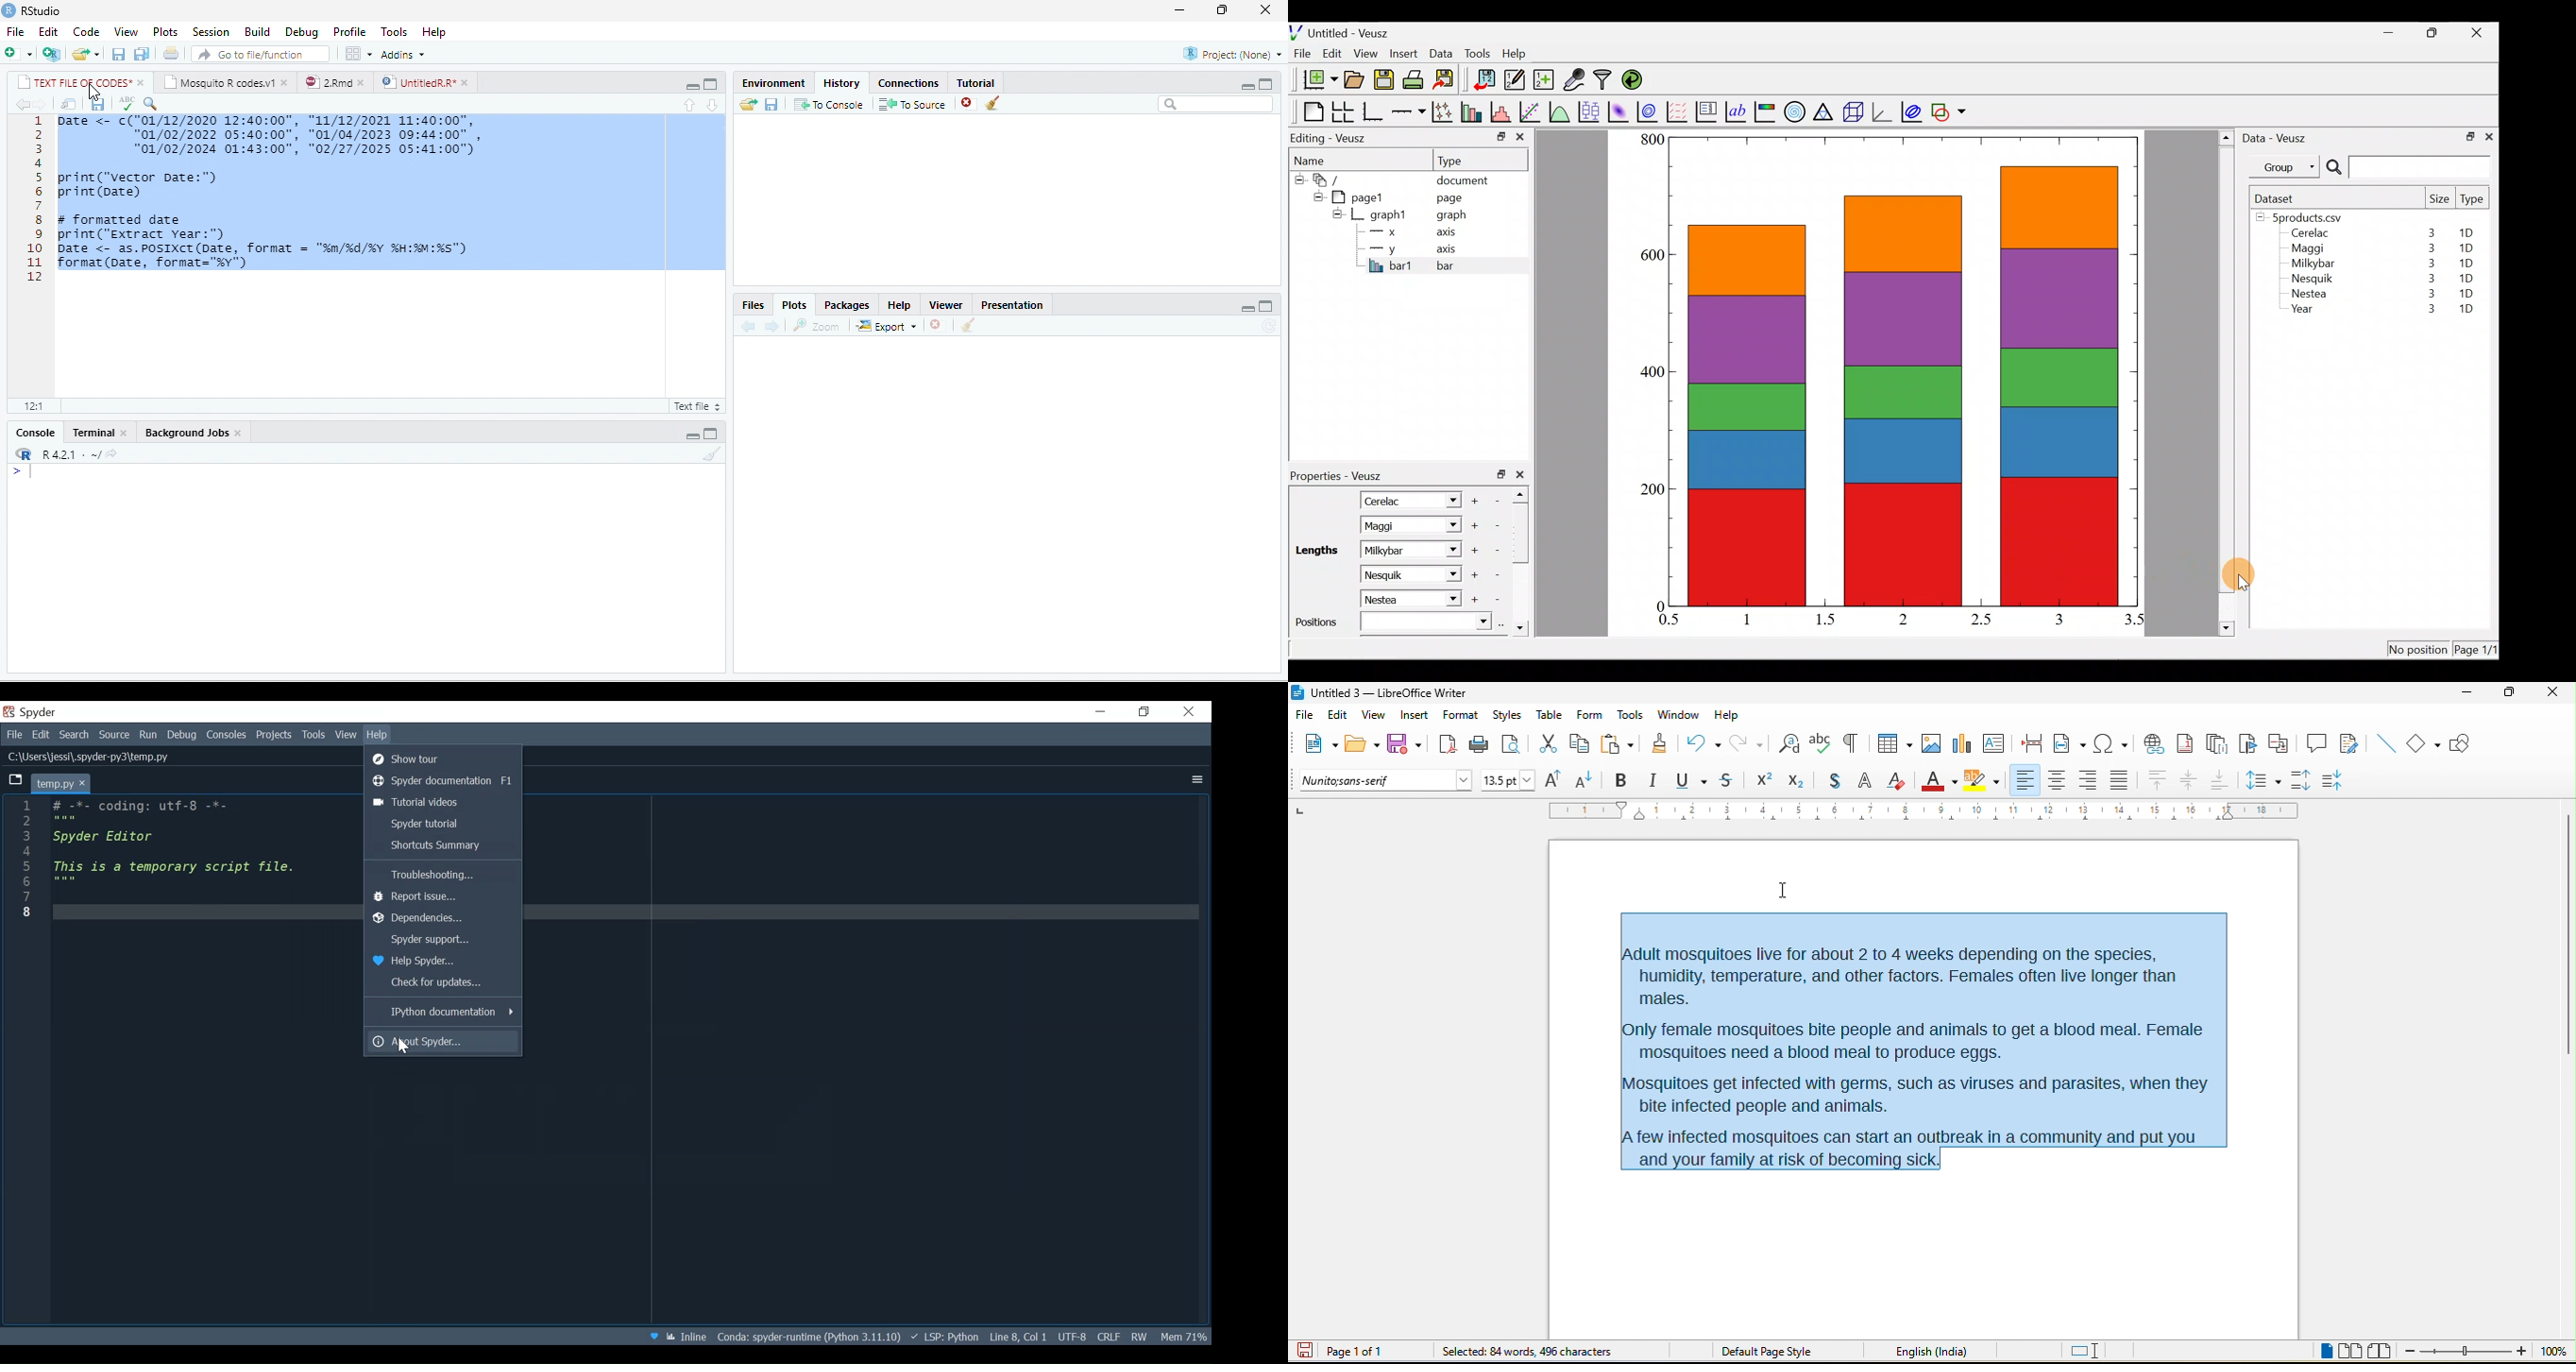  What do you see at coordinates (119, 54) in the screenshot?
I see `save` at bounding box center [119, 54].